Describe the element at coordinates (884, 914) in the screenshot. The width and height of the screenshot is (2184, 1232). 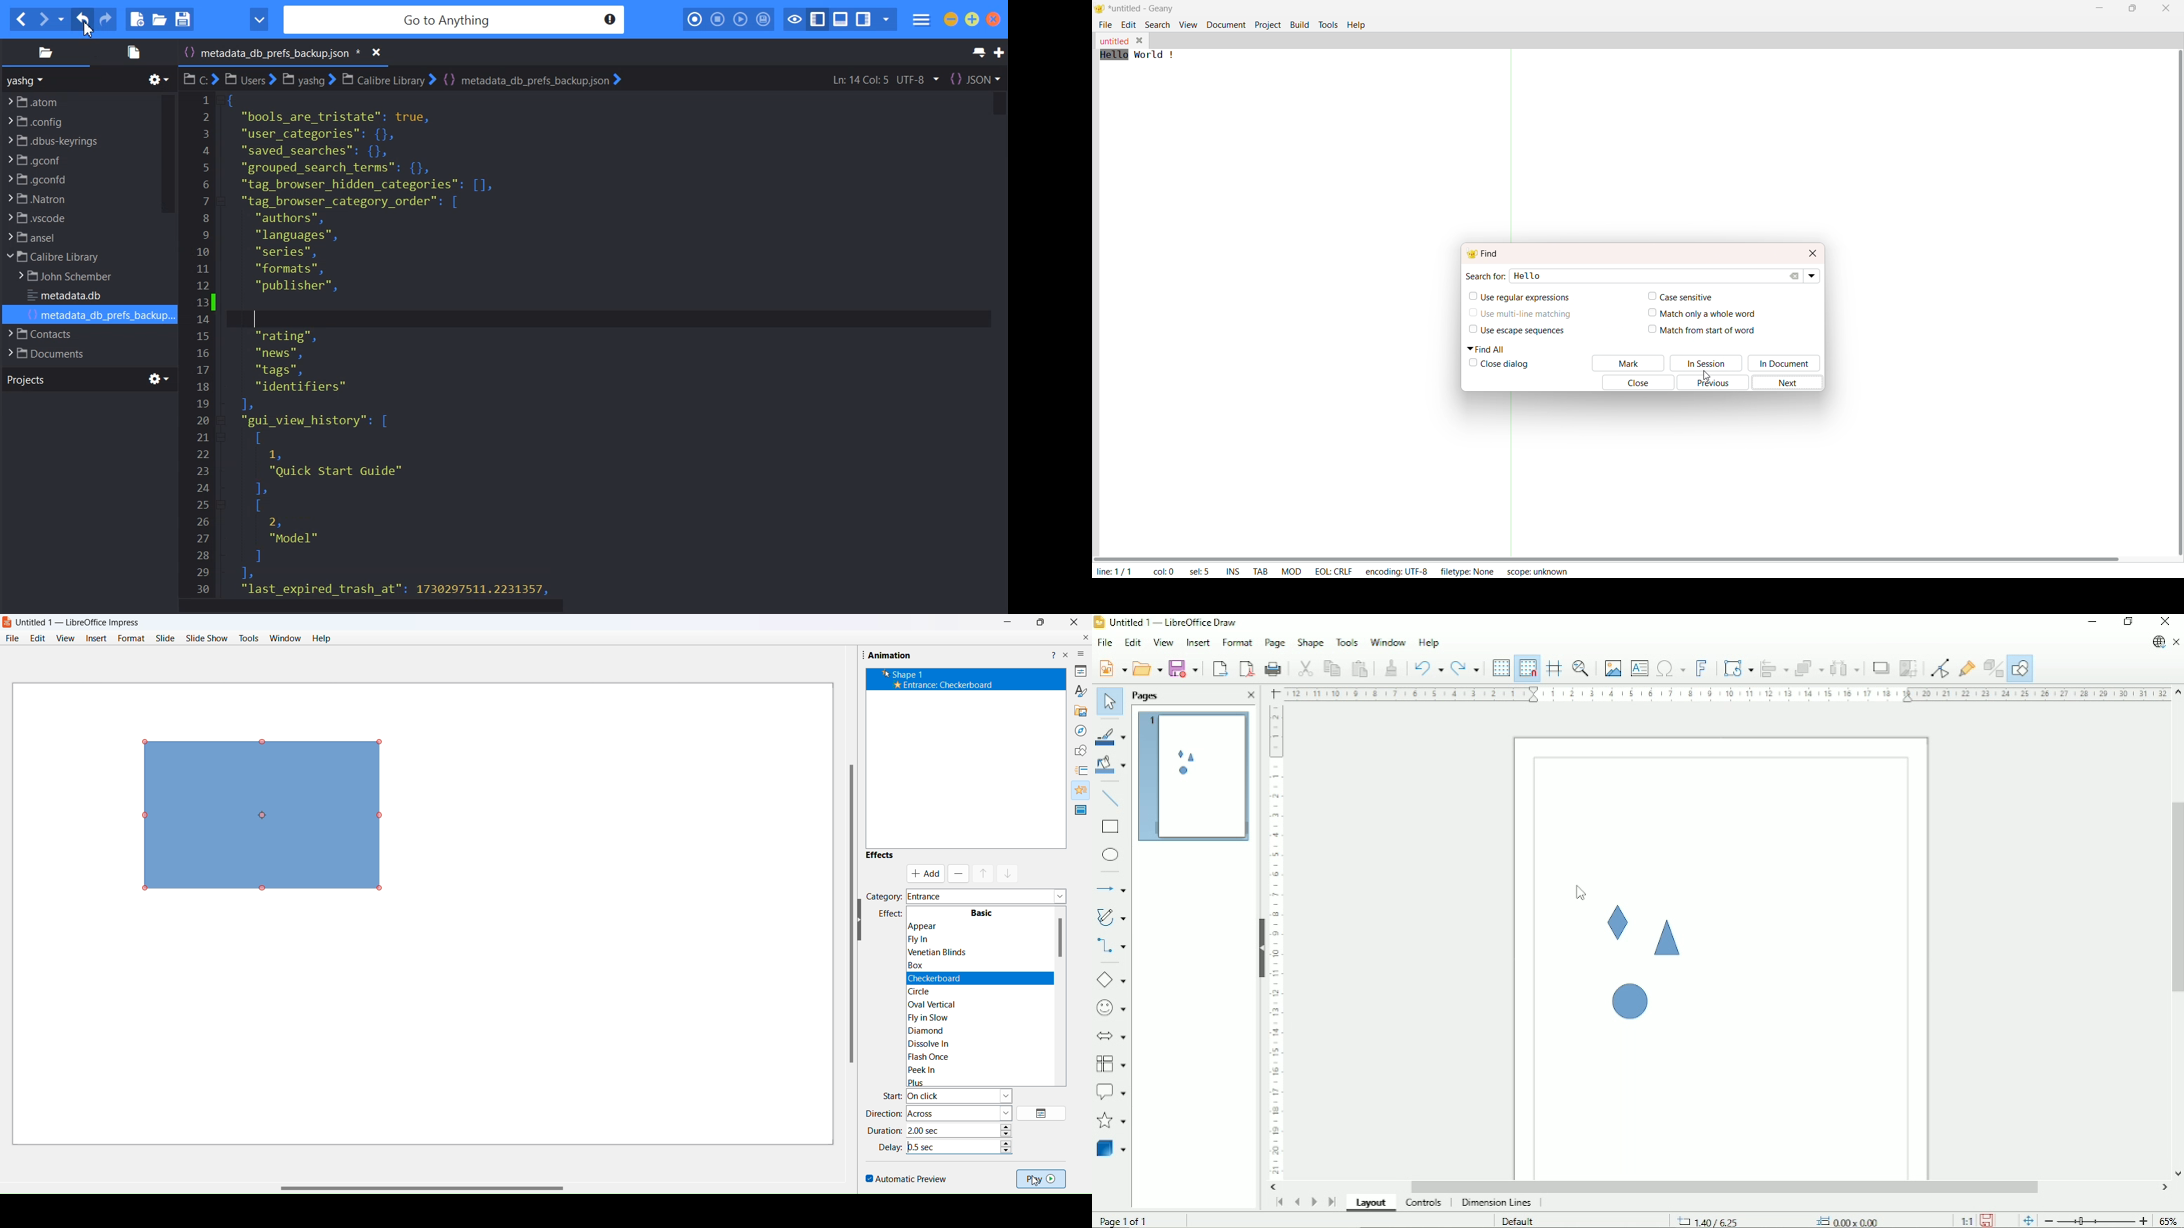
I see `effects` at that location.